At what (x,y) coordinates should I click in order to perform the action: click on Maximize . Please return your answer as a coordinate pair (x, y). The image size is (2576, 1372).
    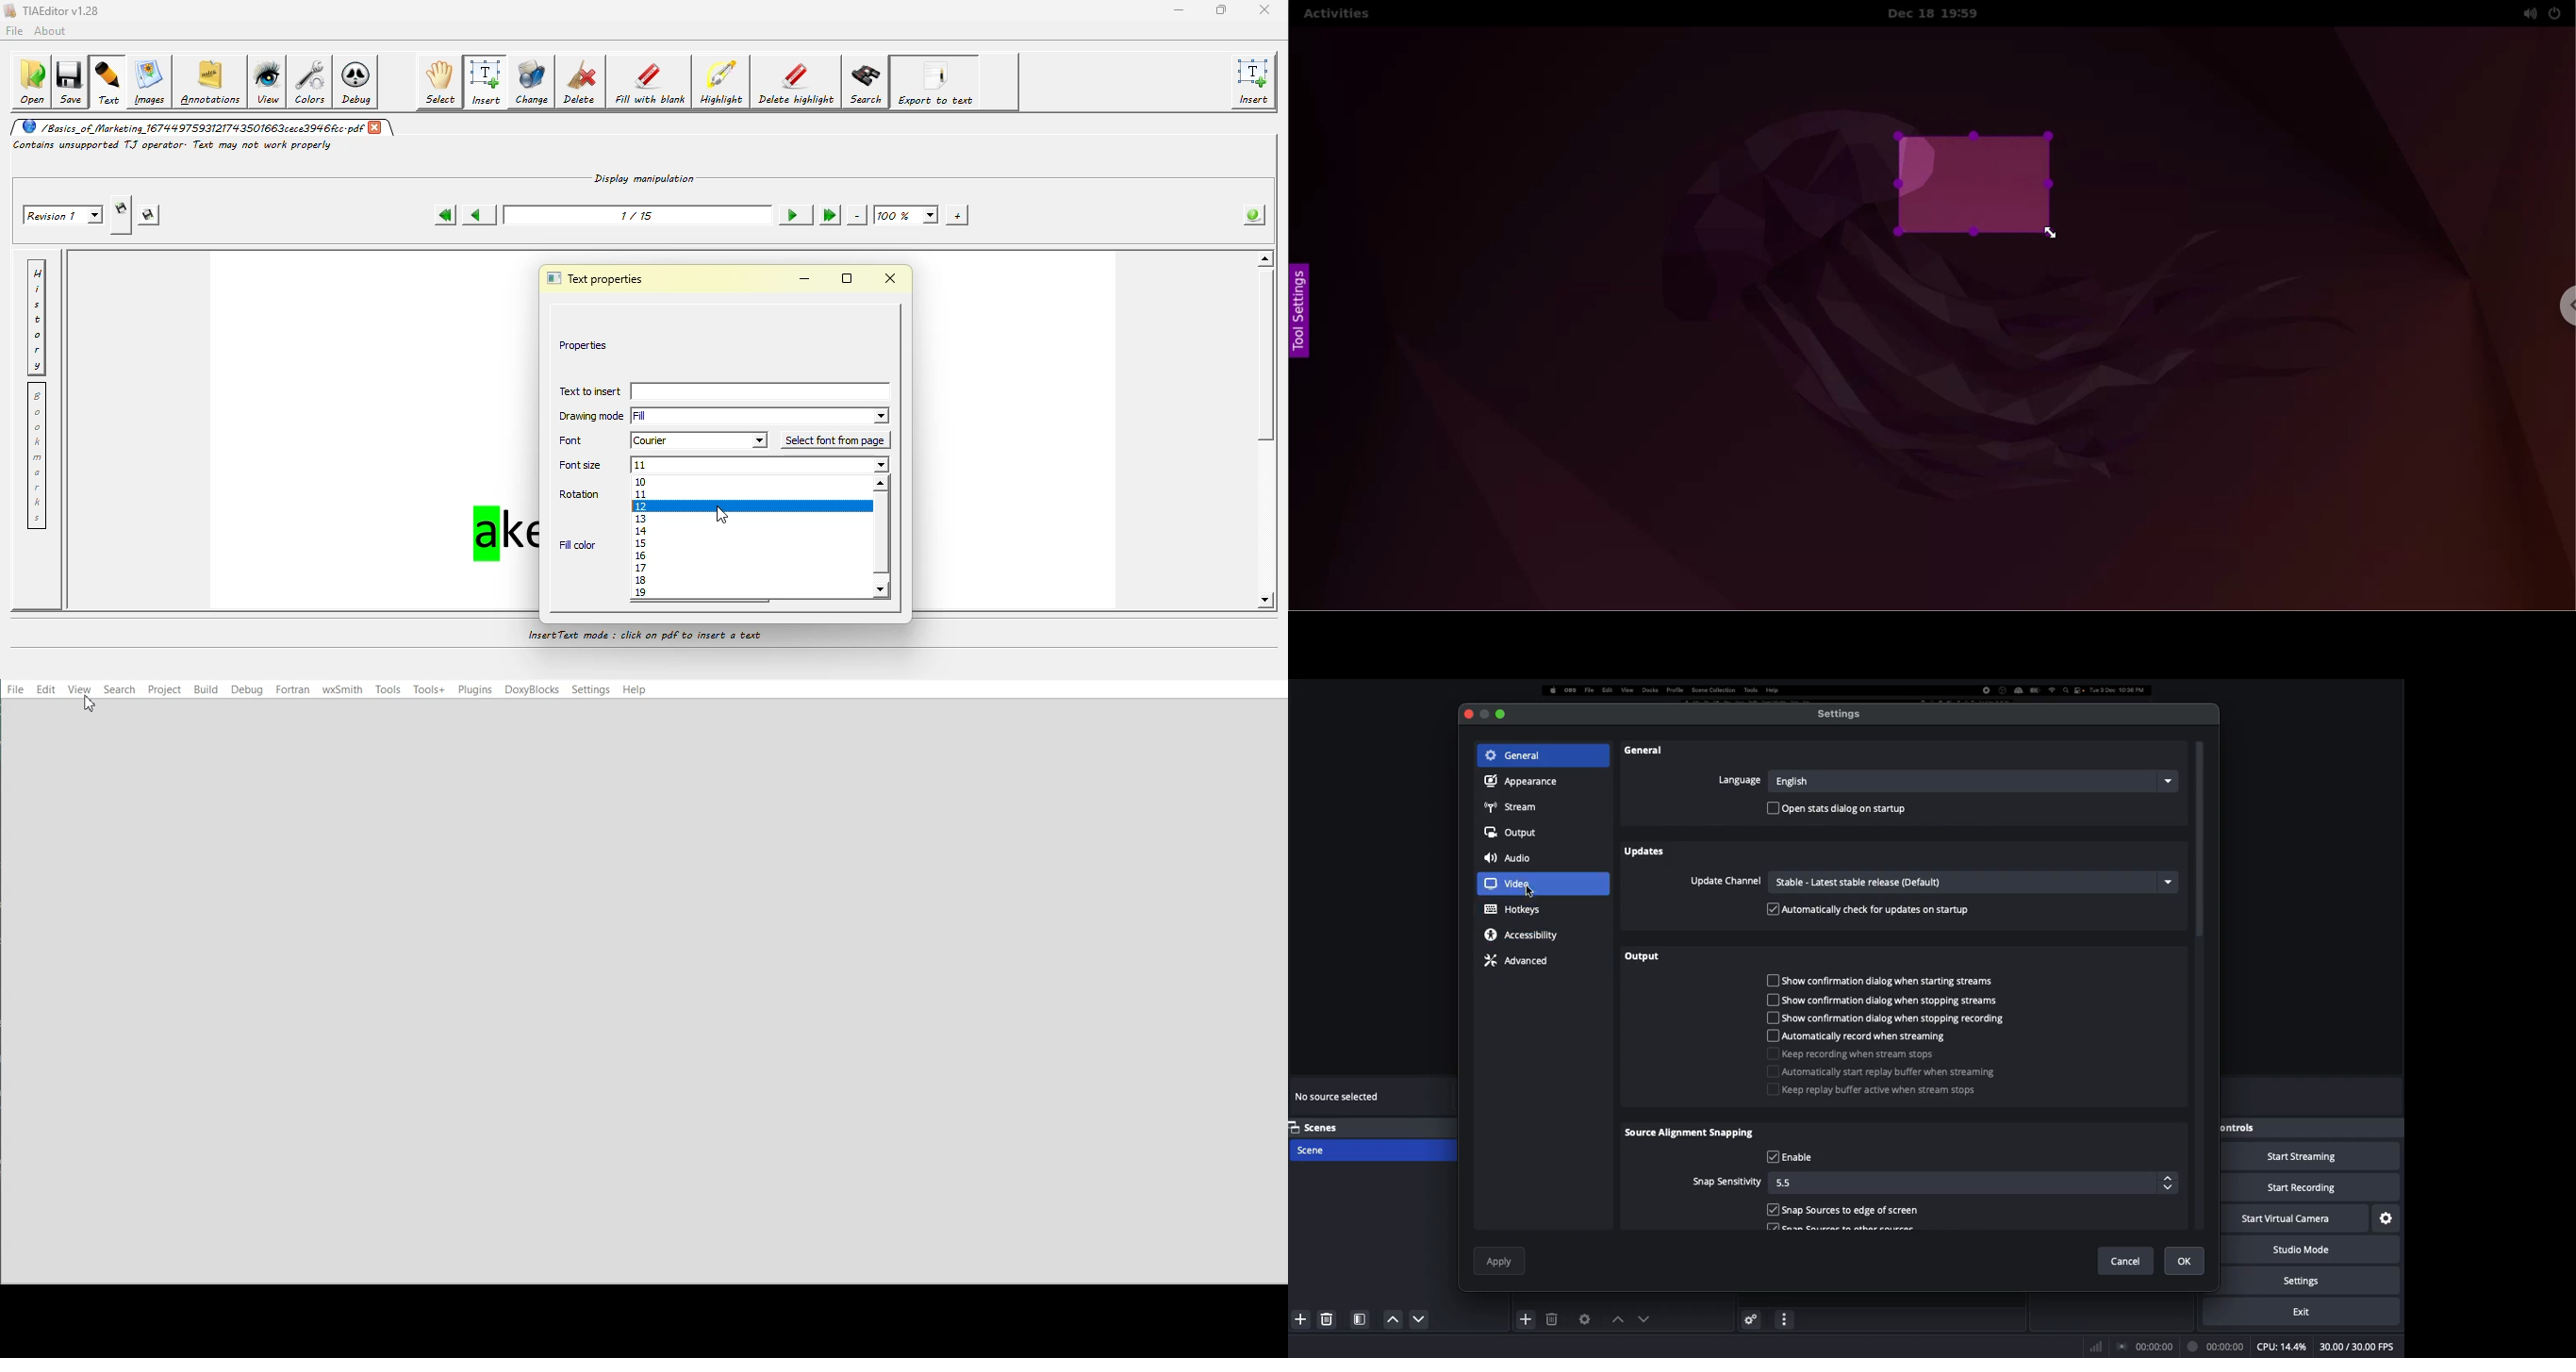
    Looking at the image, I should click on (1506, 713).